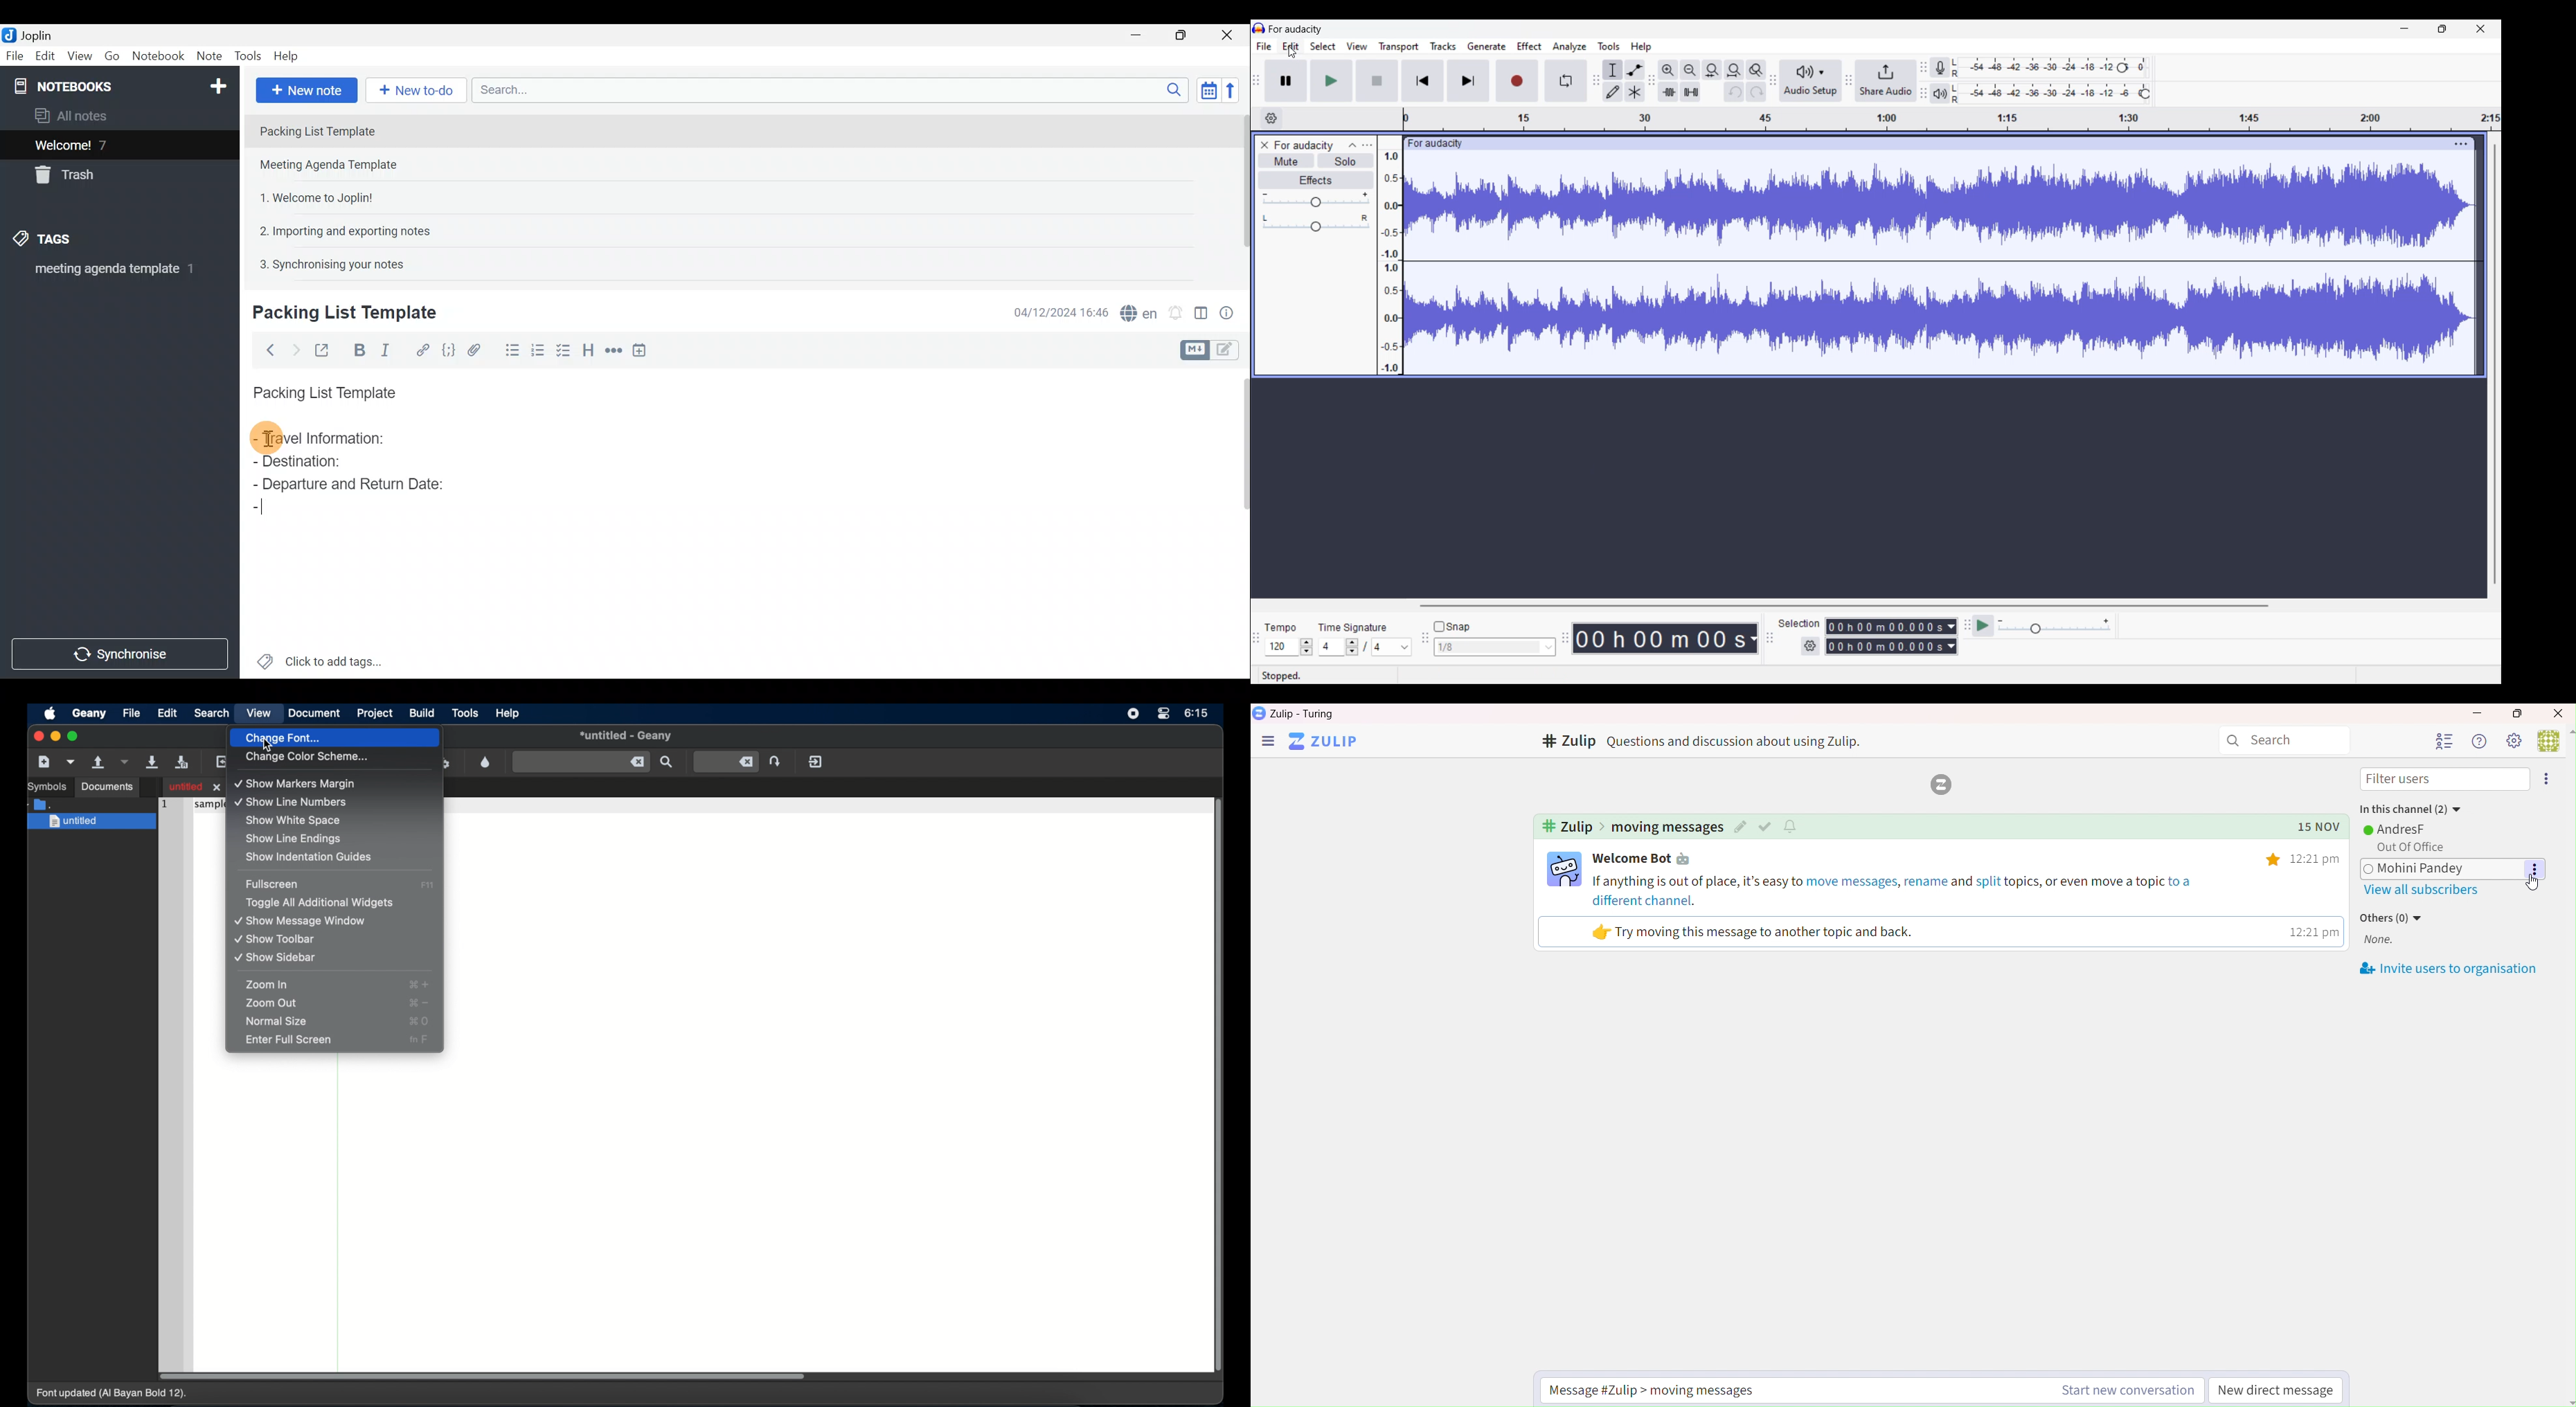 This screenshot has height=1428, width=2576. I want to click on Track menu , so click(1443, 46).